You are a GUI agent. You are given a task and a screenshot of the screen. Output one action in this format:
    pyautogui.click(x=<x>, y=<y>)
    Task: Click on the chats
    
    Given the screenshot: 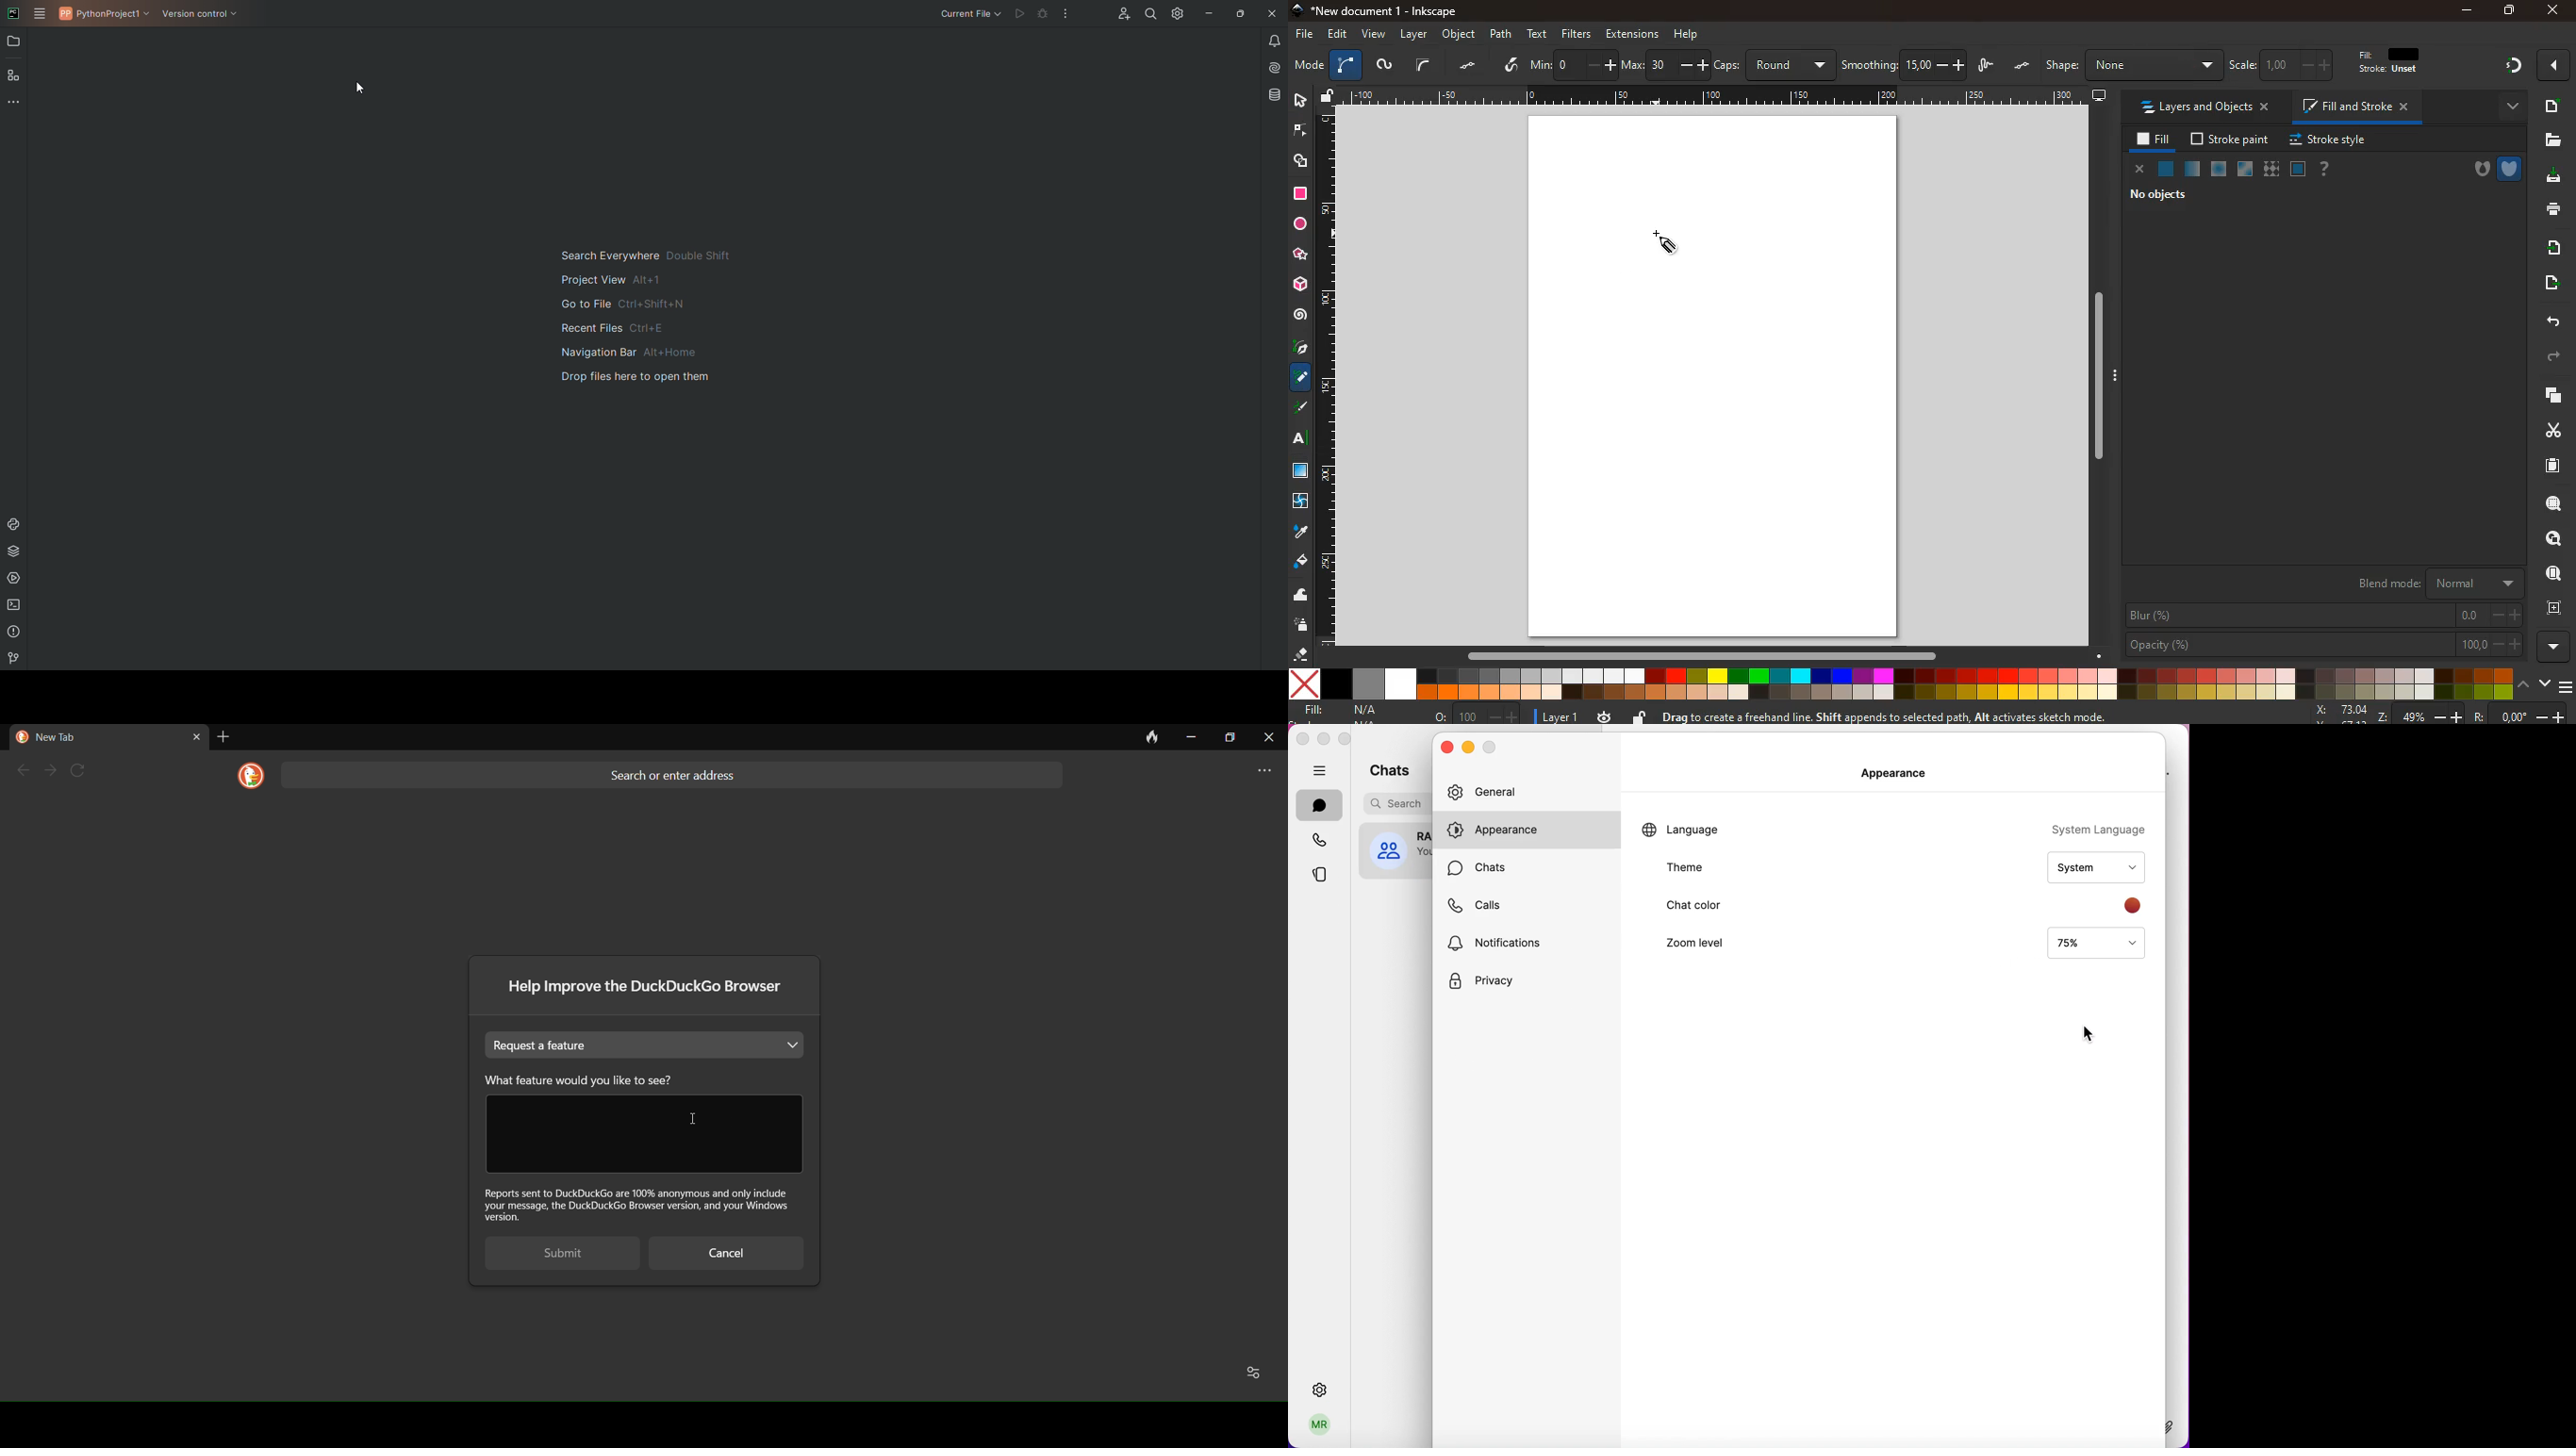 What is the action you would take?
    pyautogui.click(x=1394, y=770)
    